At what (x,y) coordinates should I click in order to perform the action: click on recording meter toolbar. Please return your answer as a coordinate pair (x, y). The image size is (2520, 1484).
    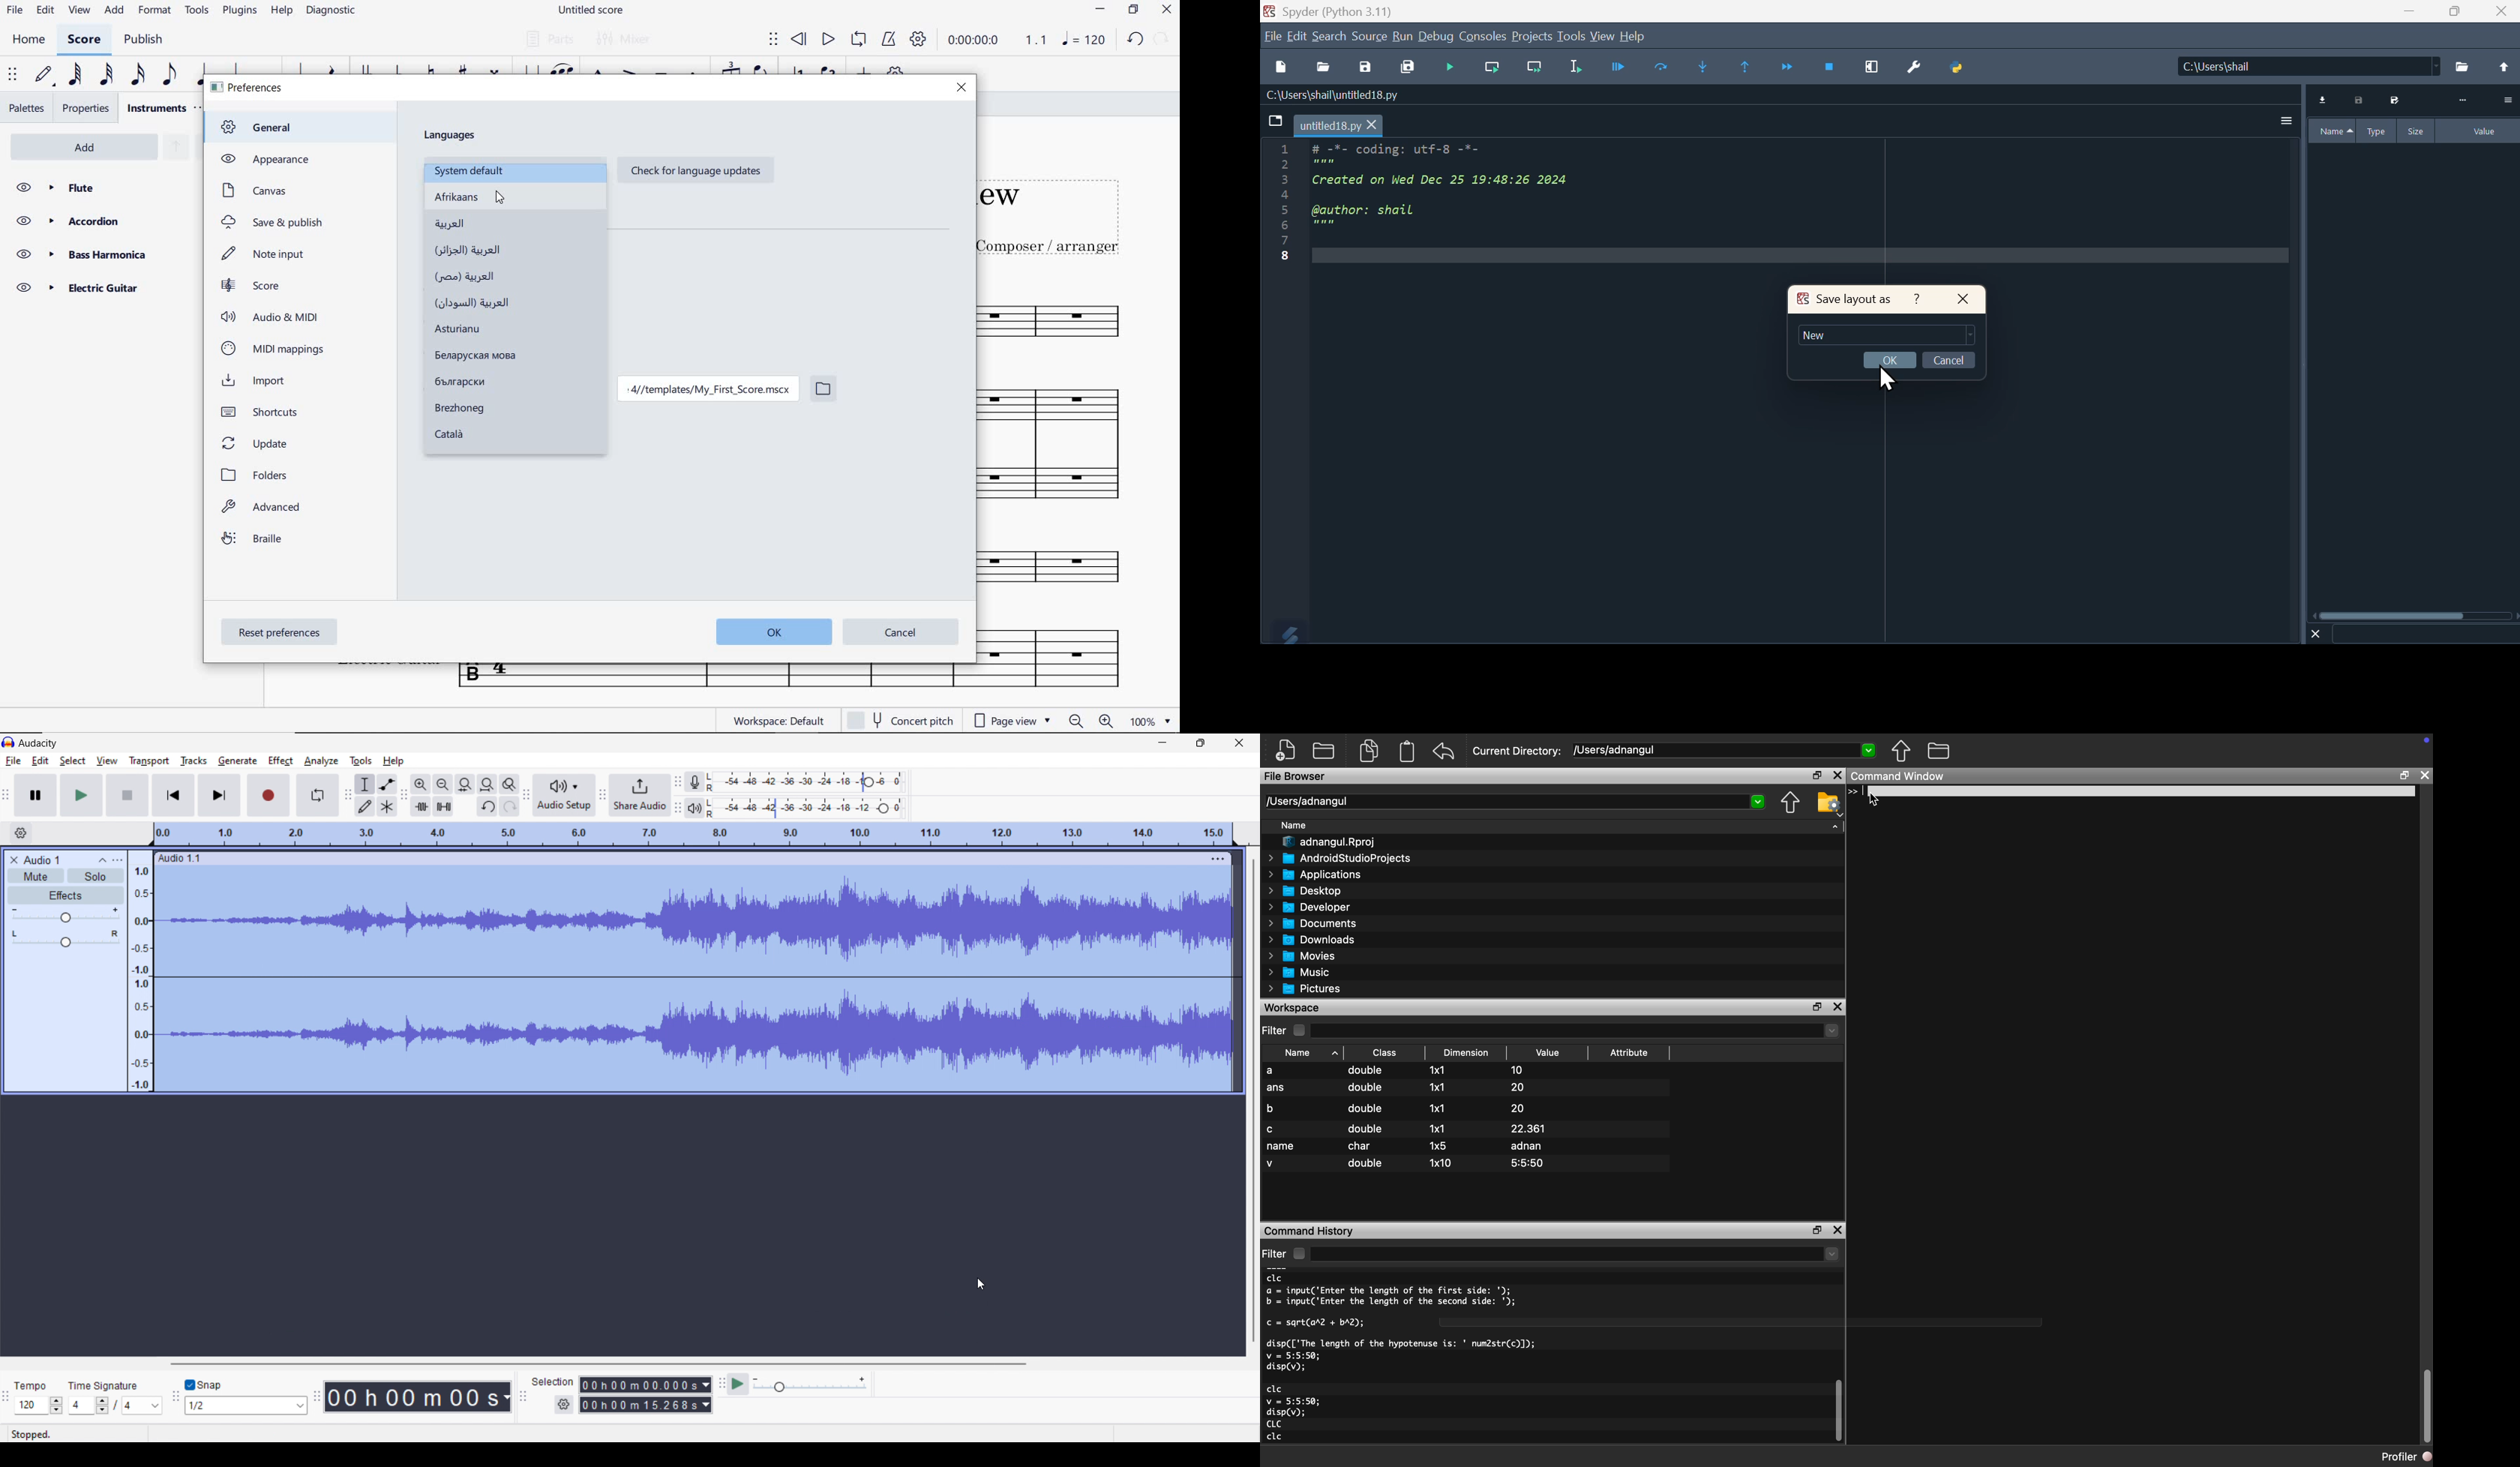
    Looking at the image, I should click on (679, 782).